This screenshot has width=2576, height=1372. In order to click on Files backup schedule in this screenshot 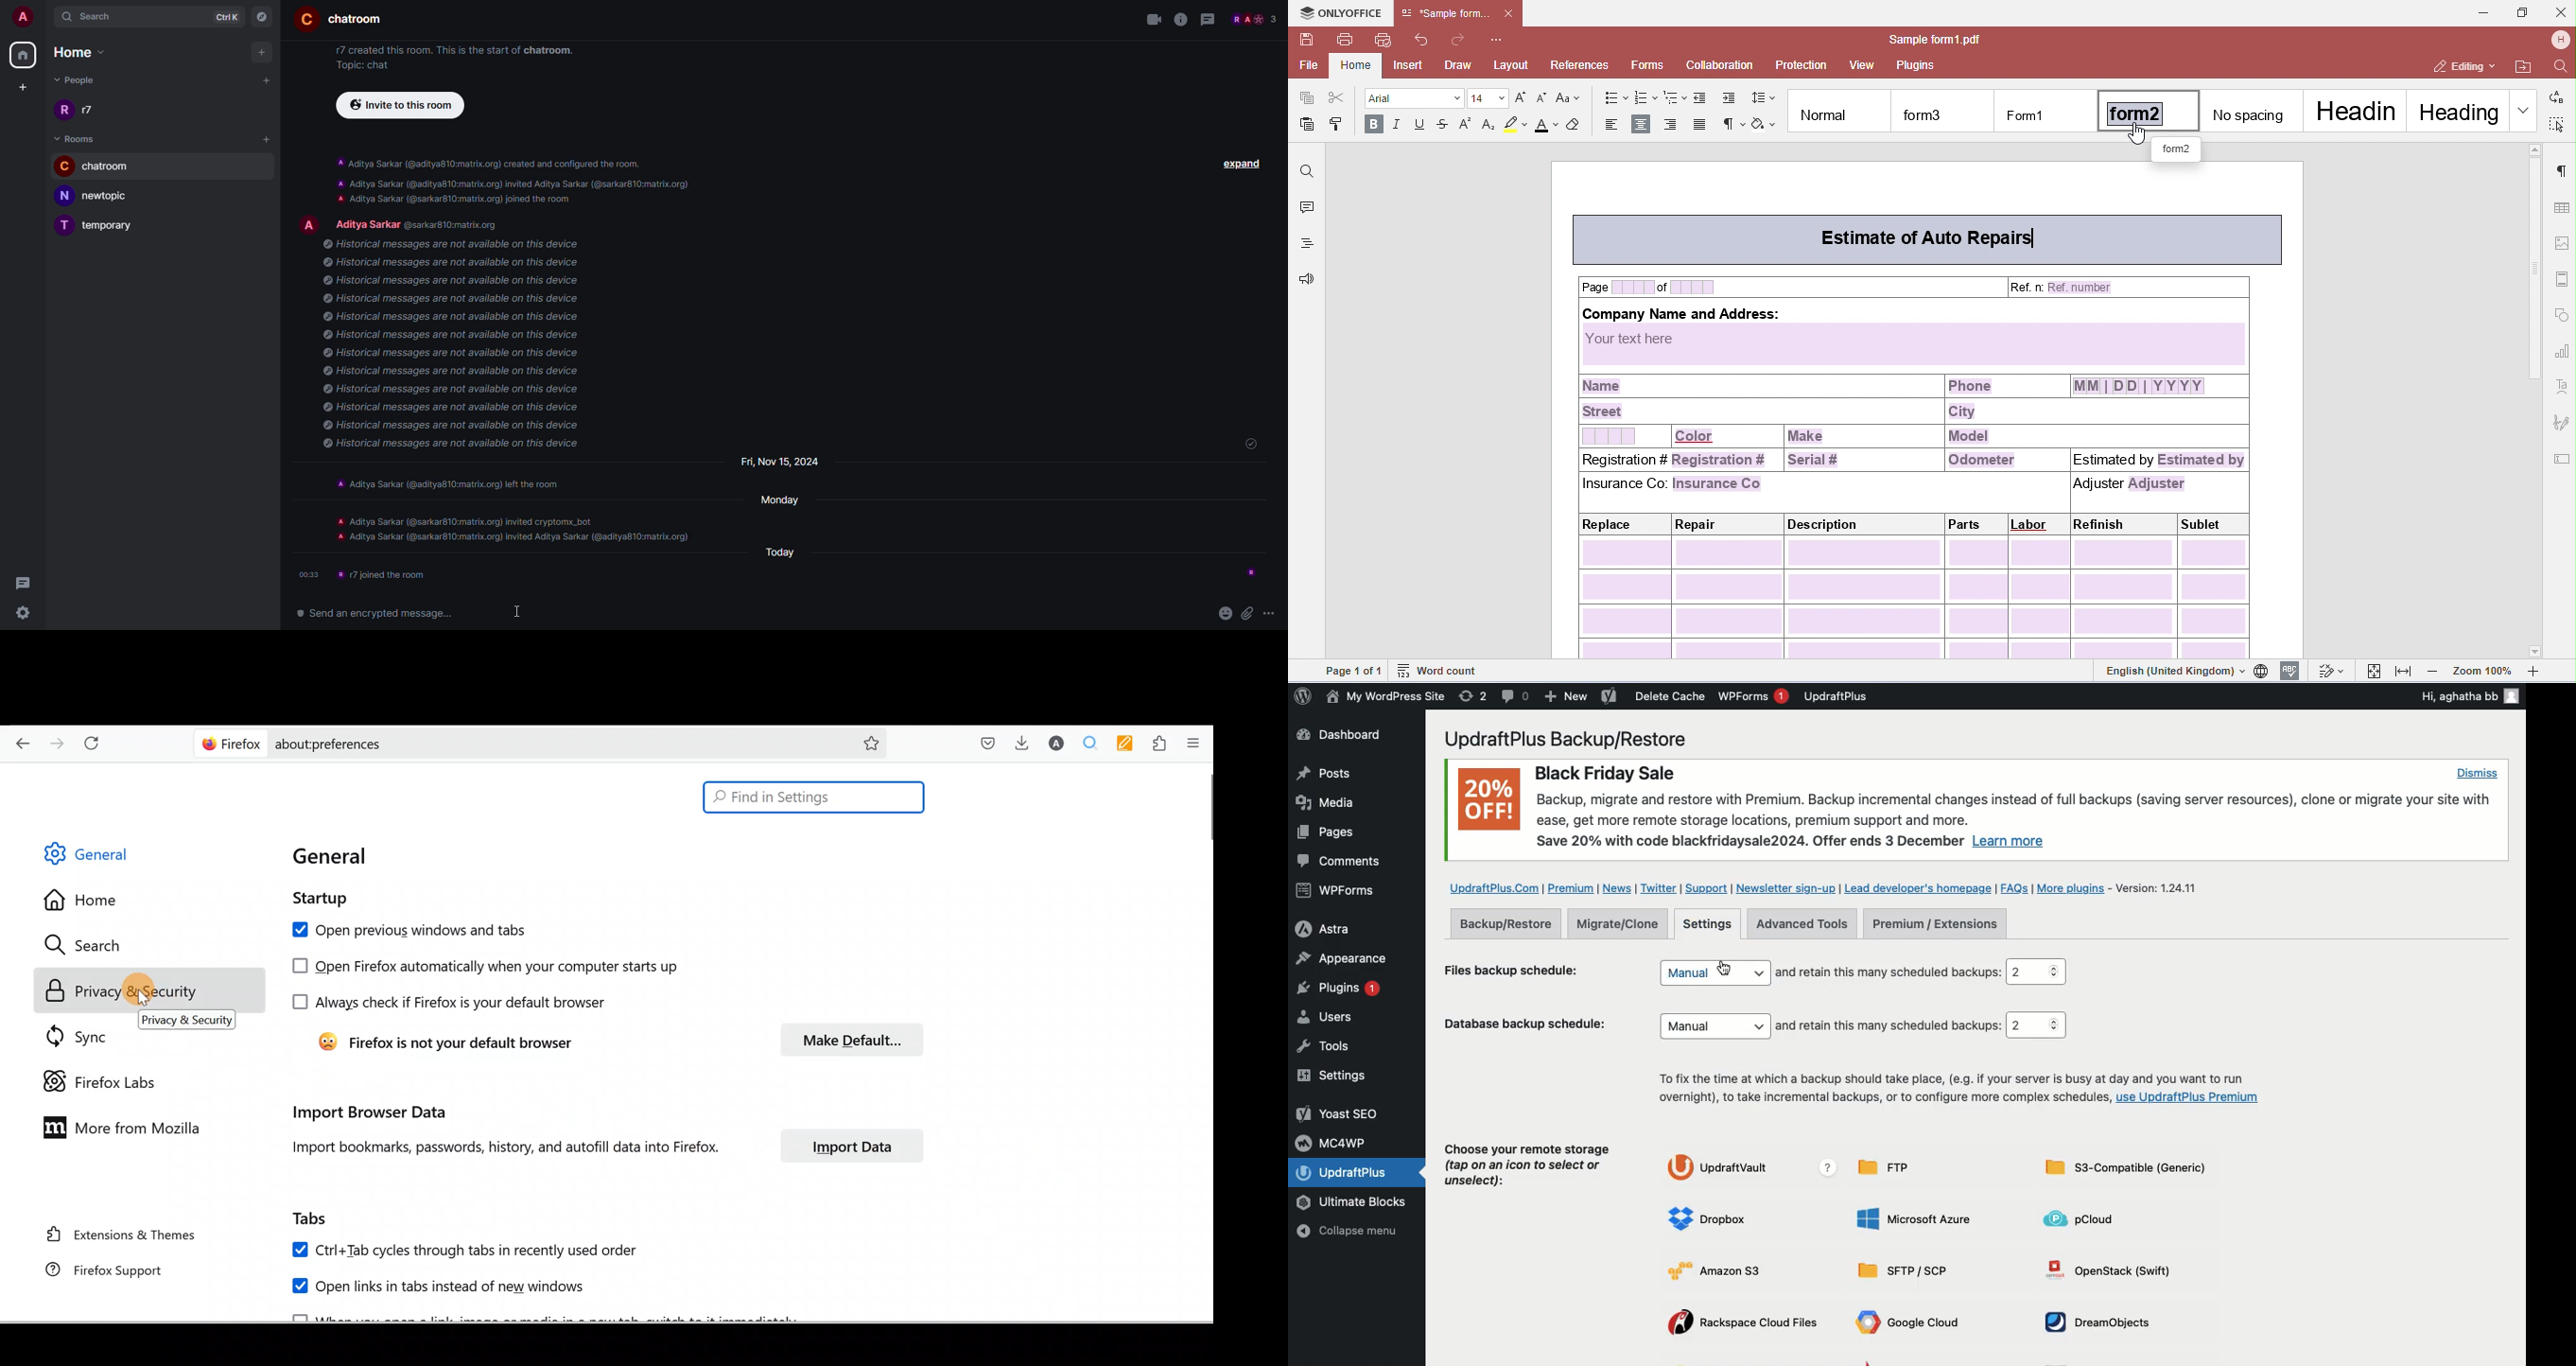, I will do `click(1519, 969)`.